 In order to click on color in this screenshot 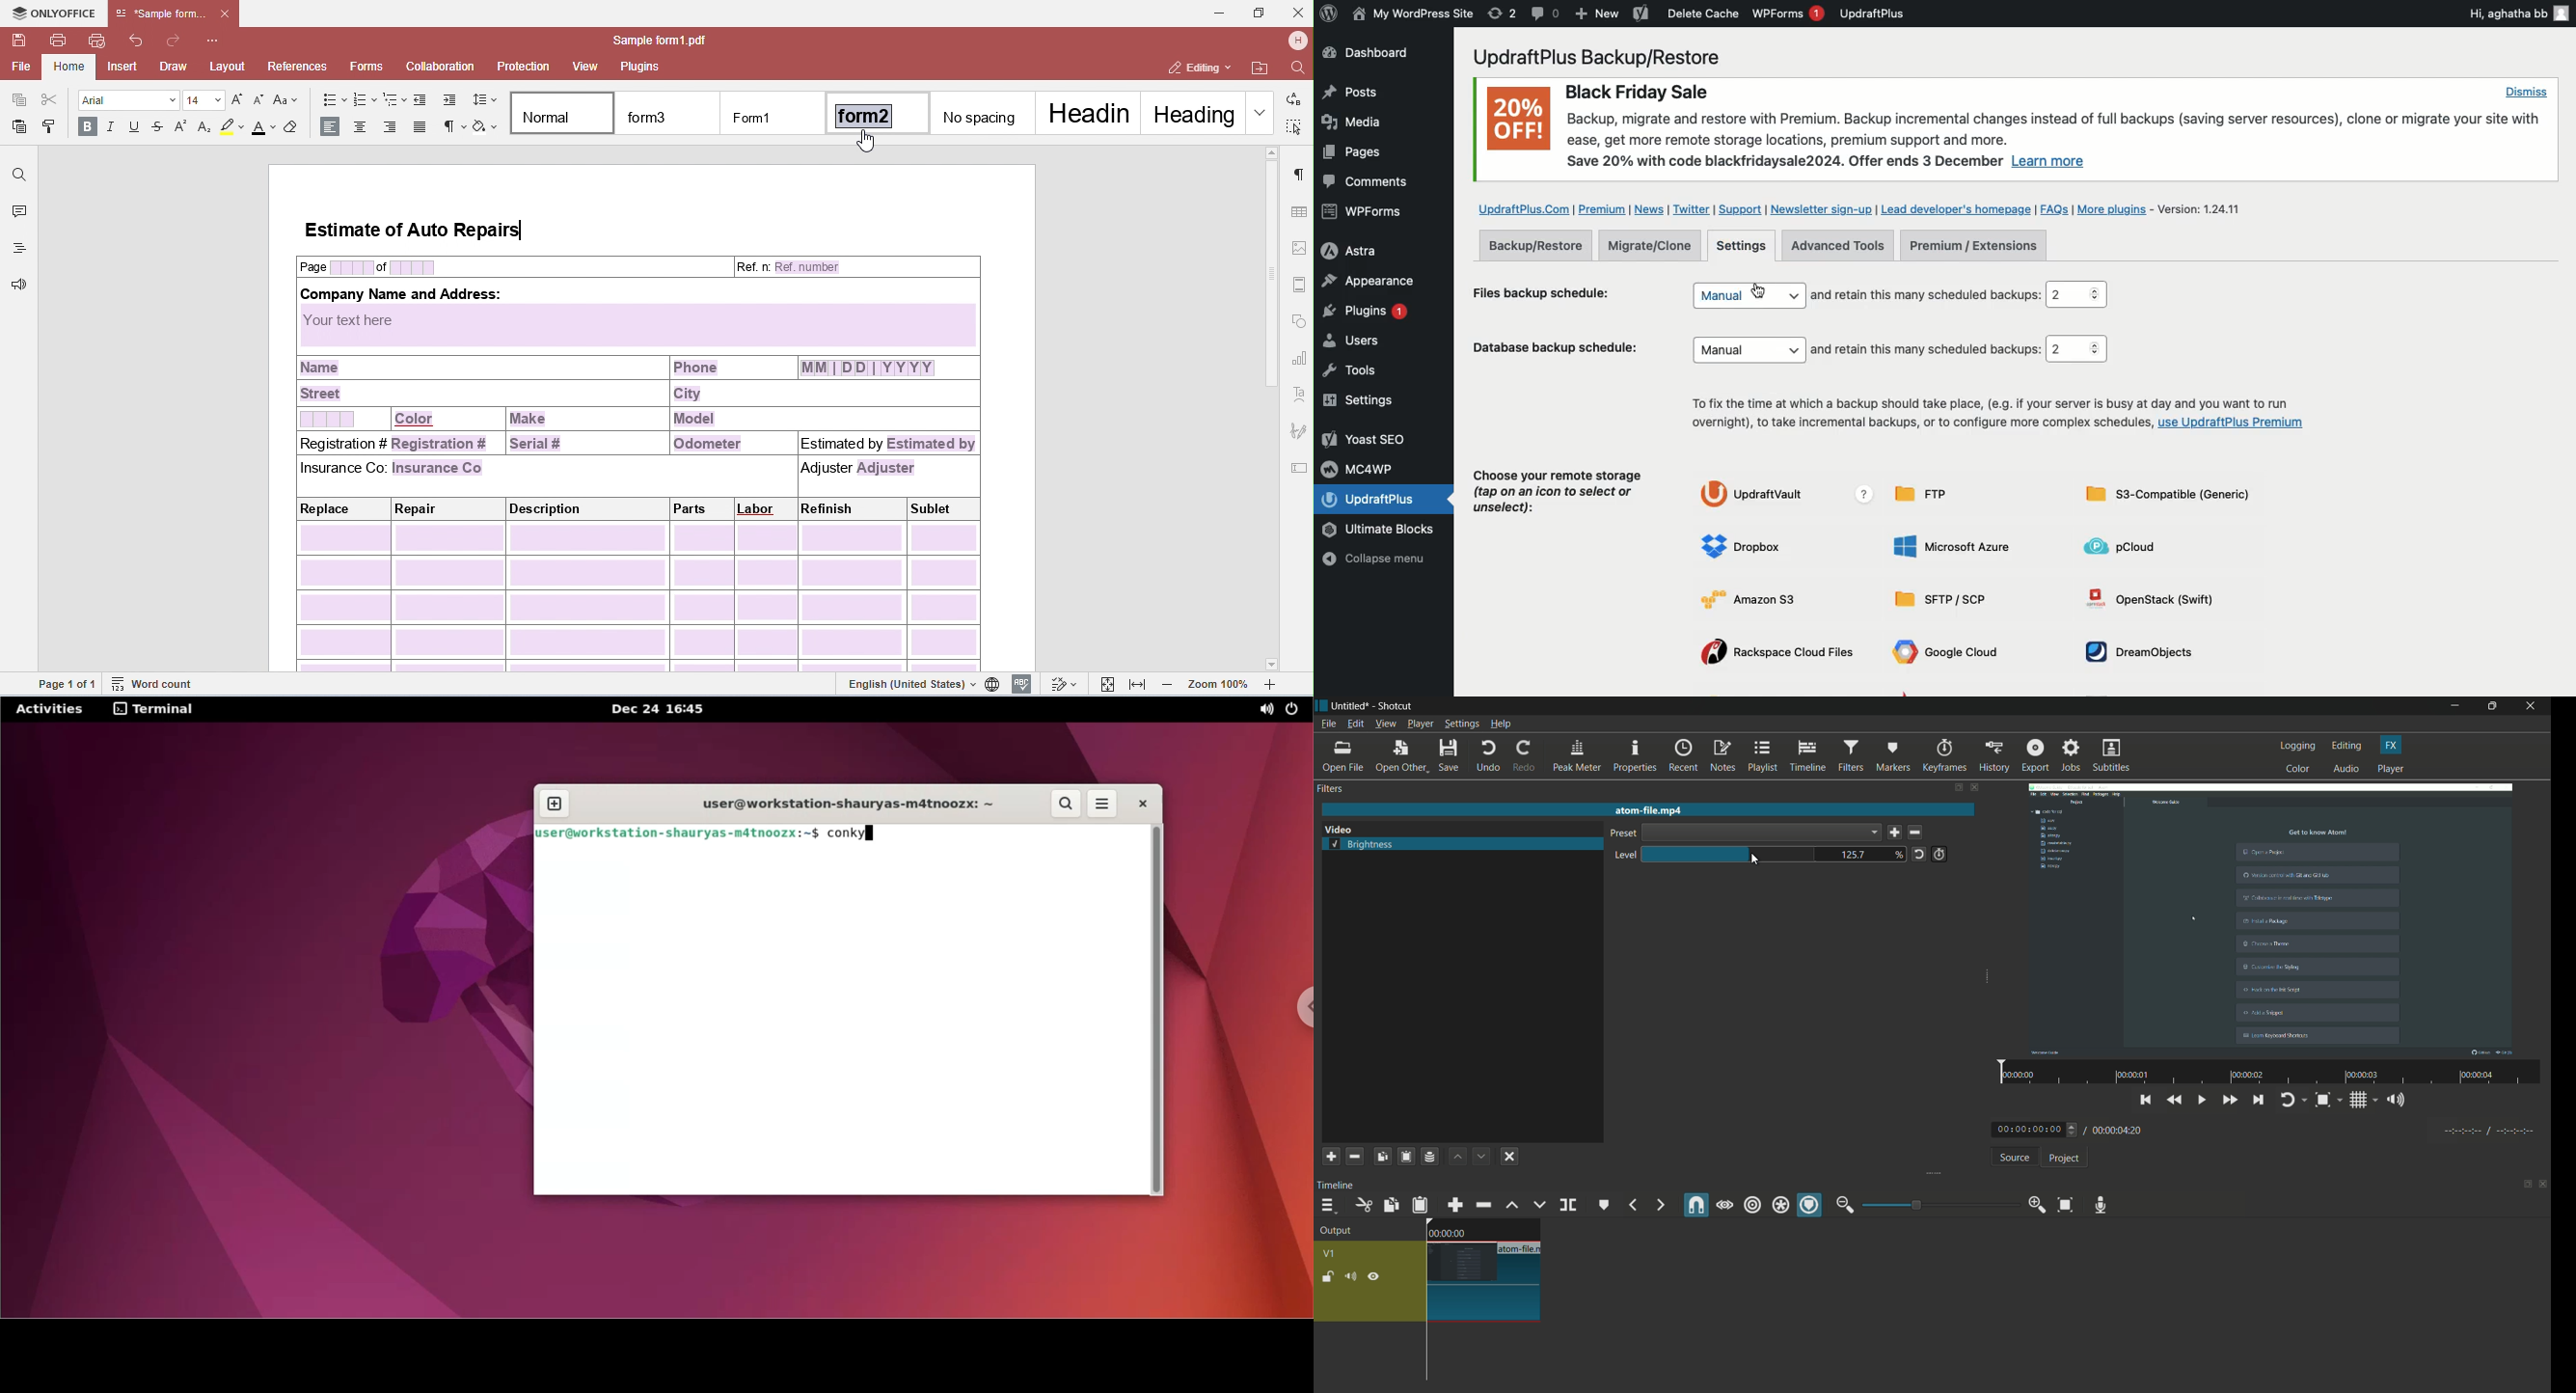, I will do `click(2299, 768)`.